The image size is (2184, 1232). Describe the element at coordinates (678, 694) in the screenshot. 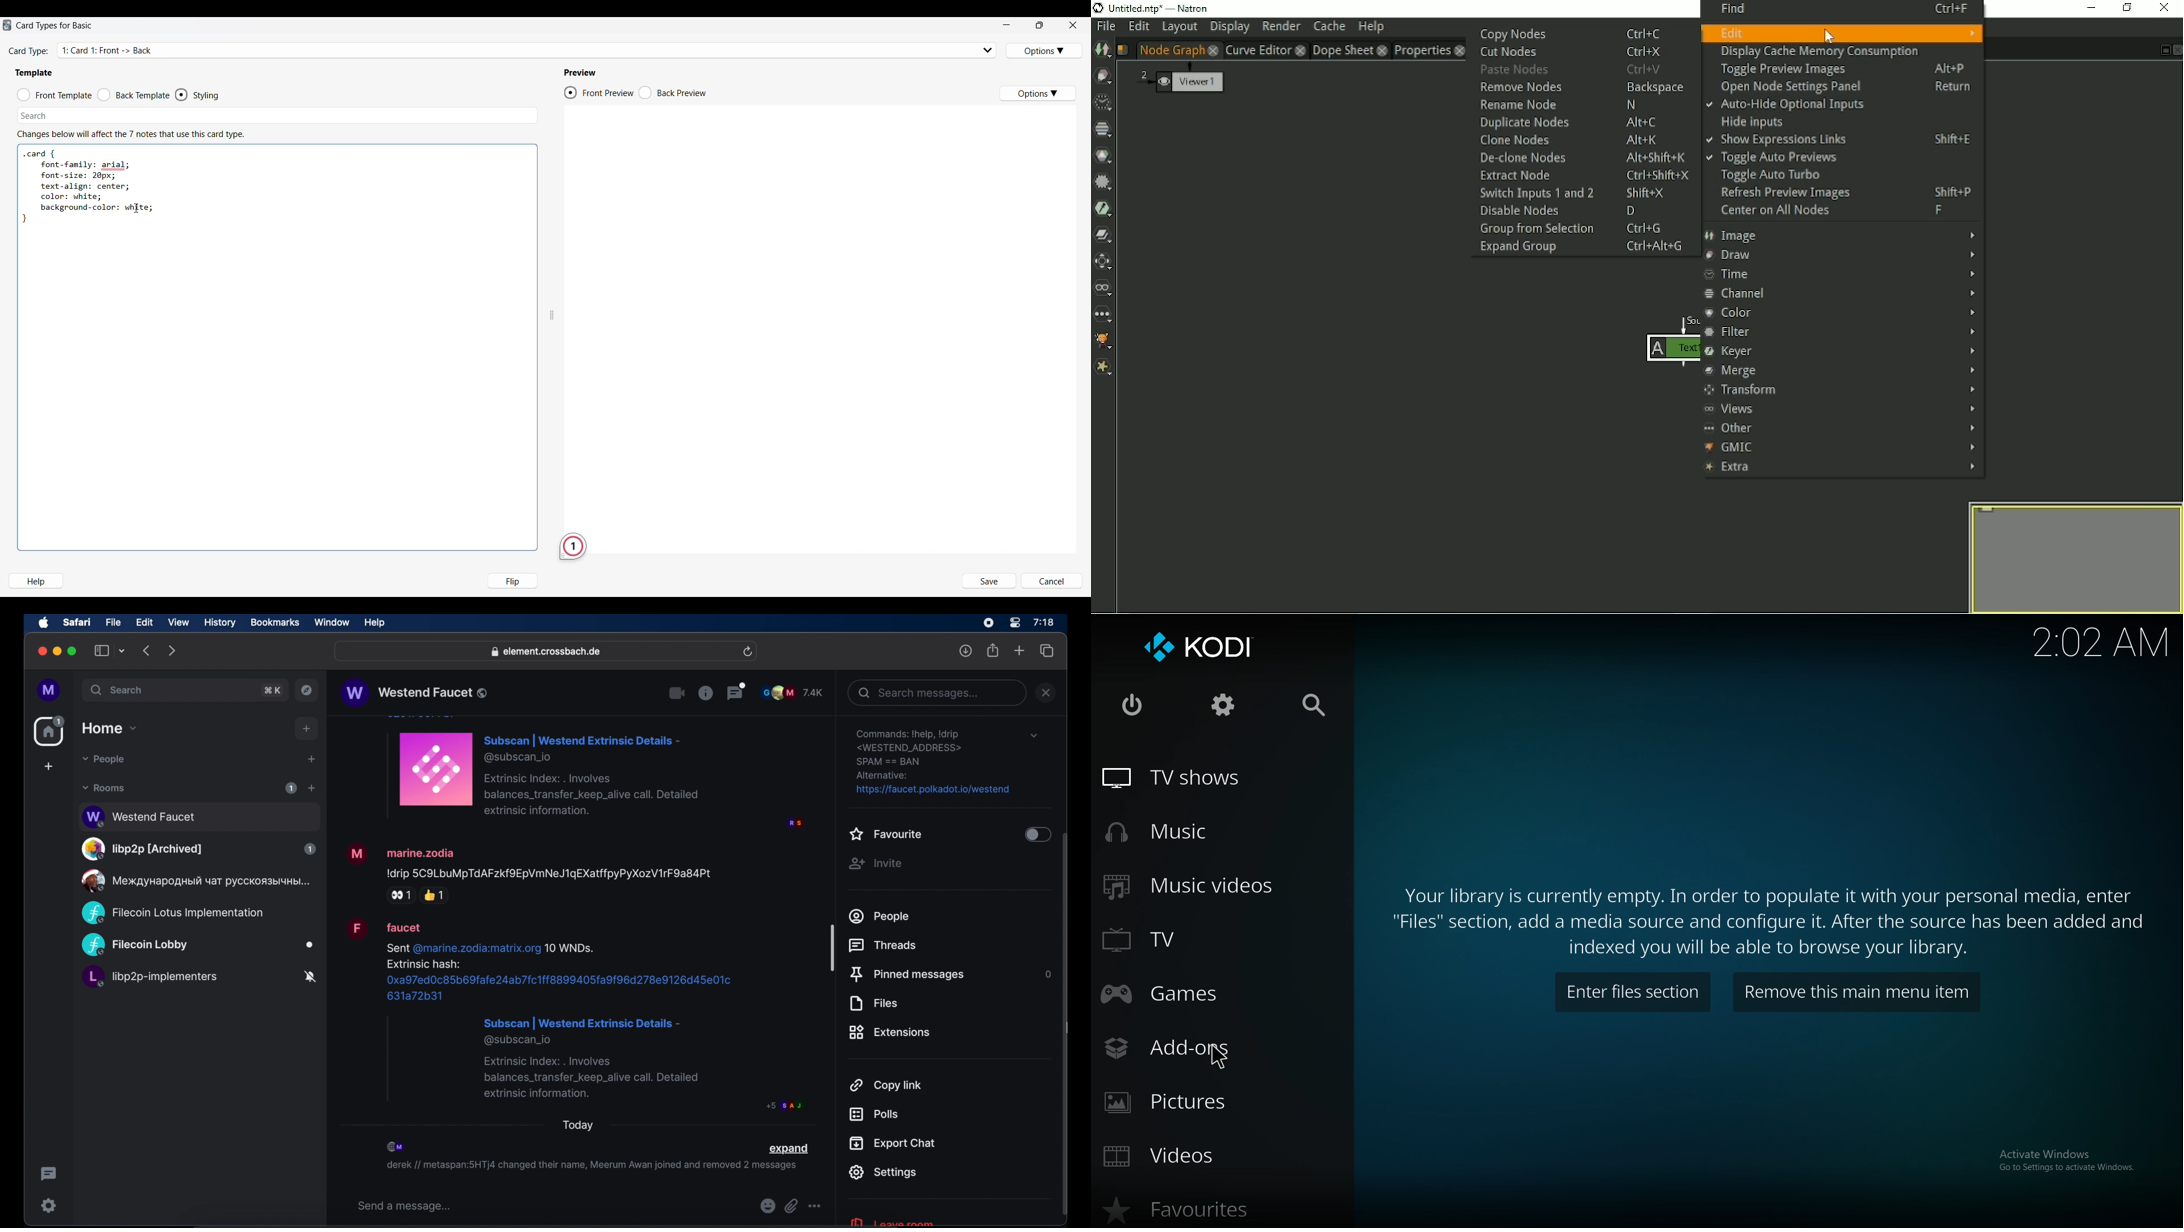

I see `video call` at that location.